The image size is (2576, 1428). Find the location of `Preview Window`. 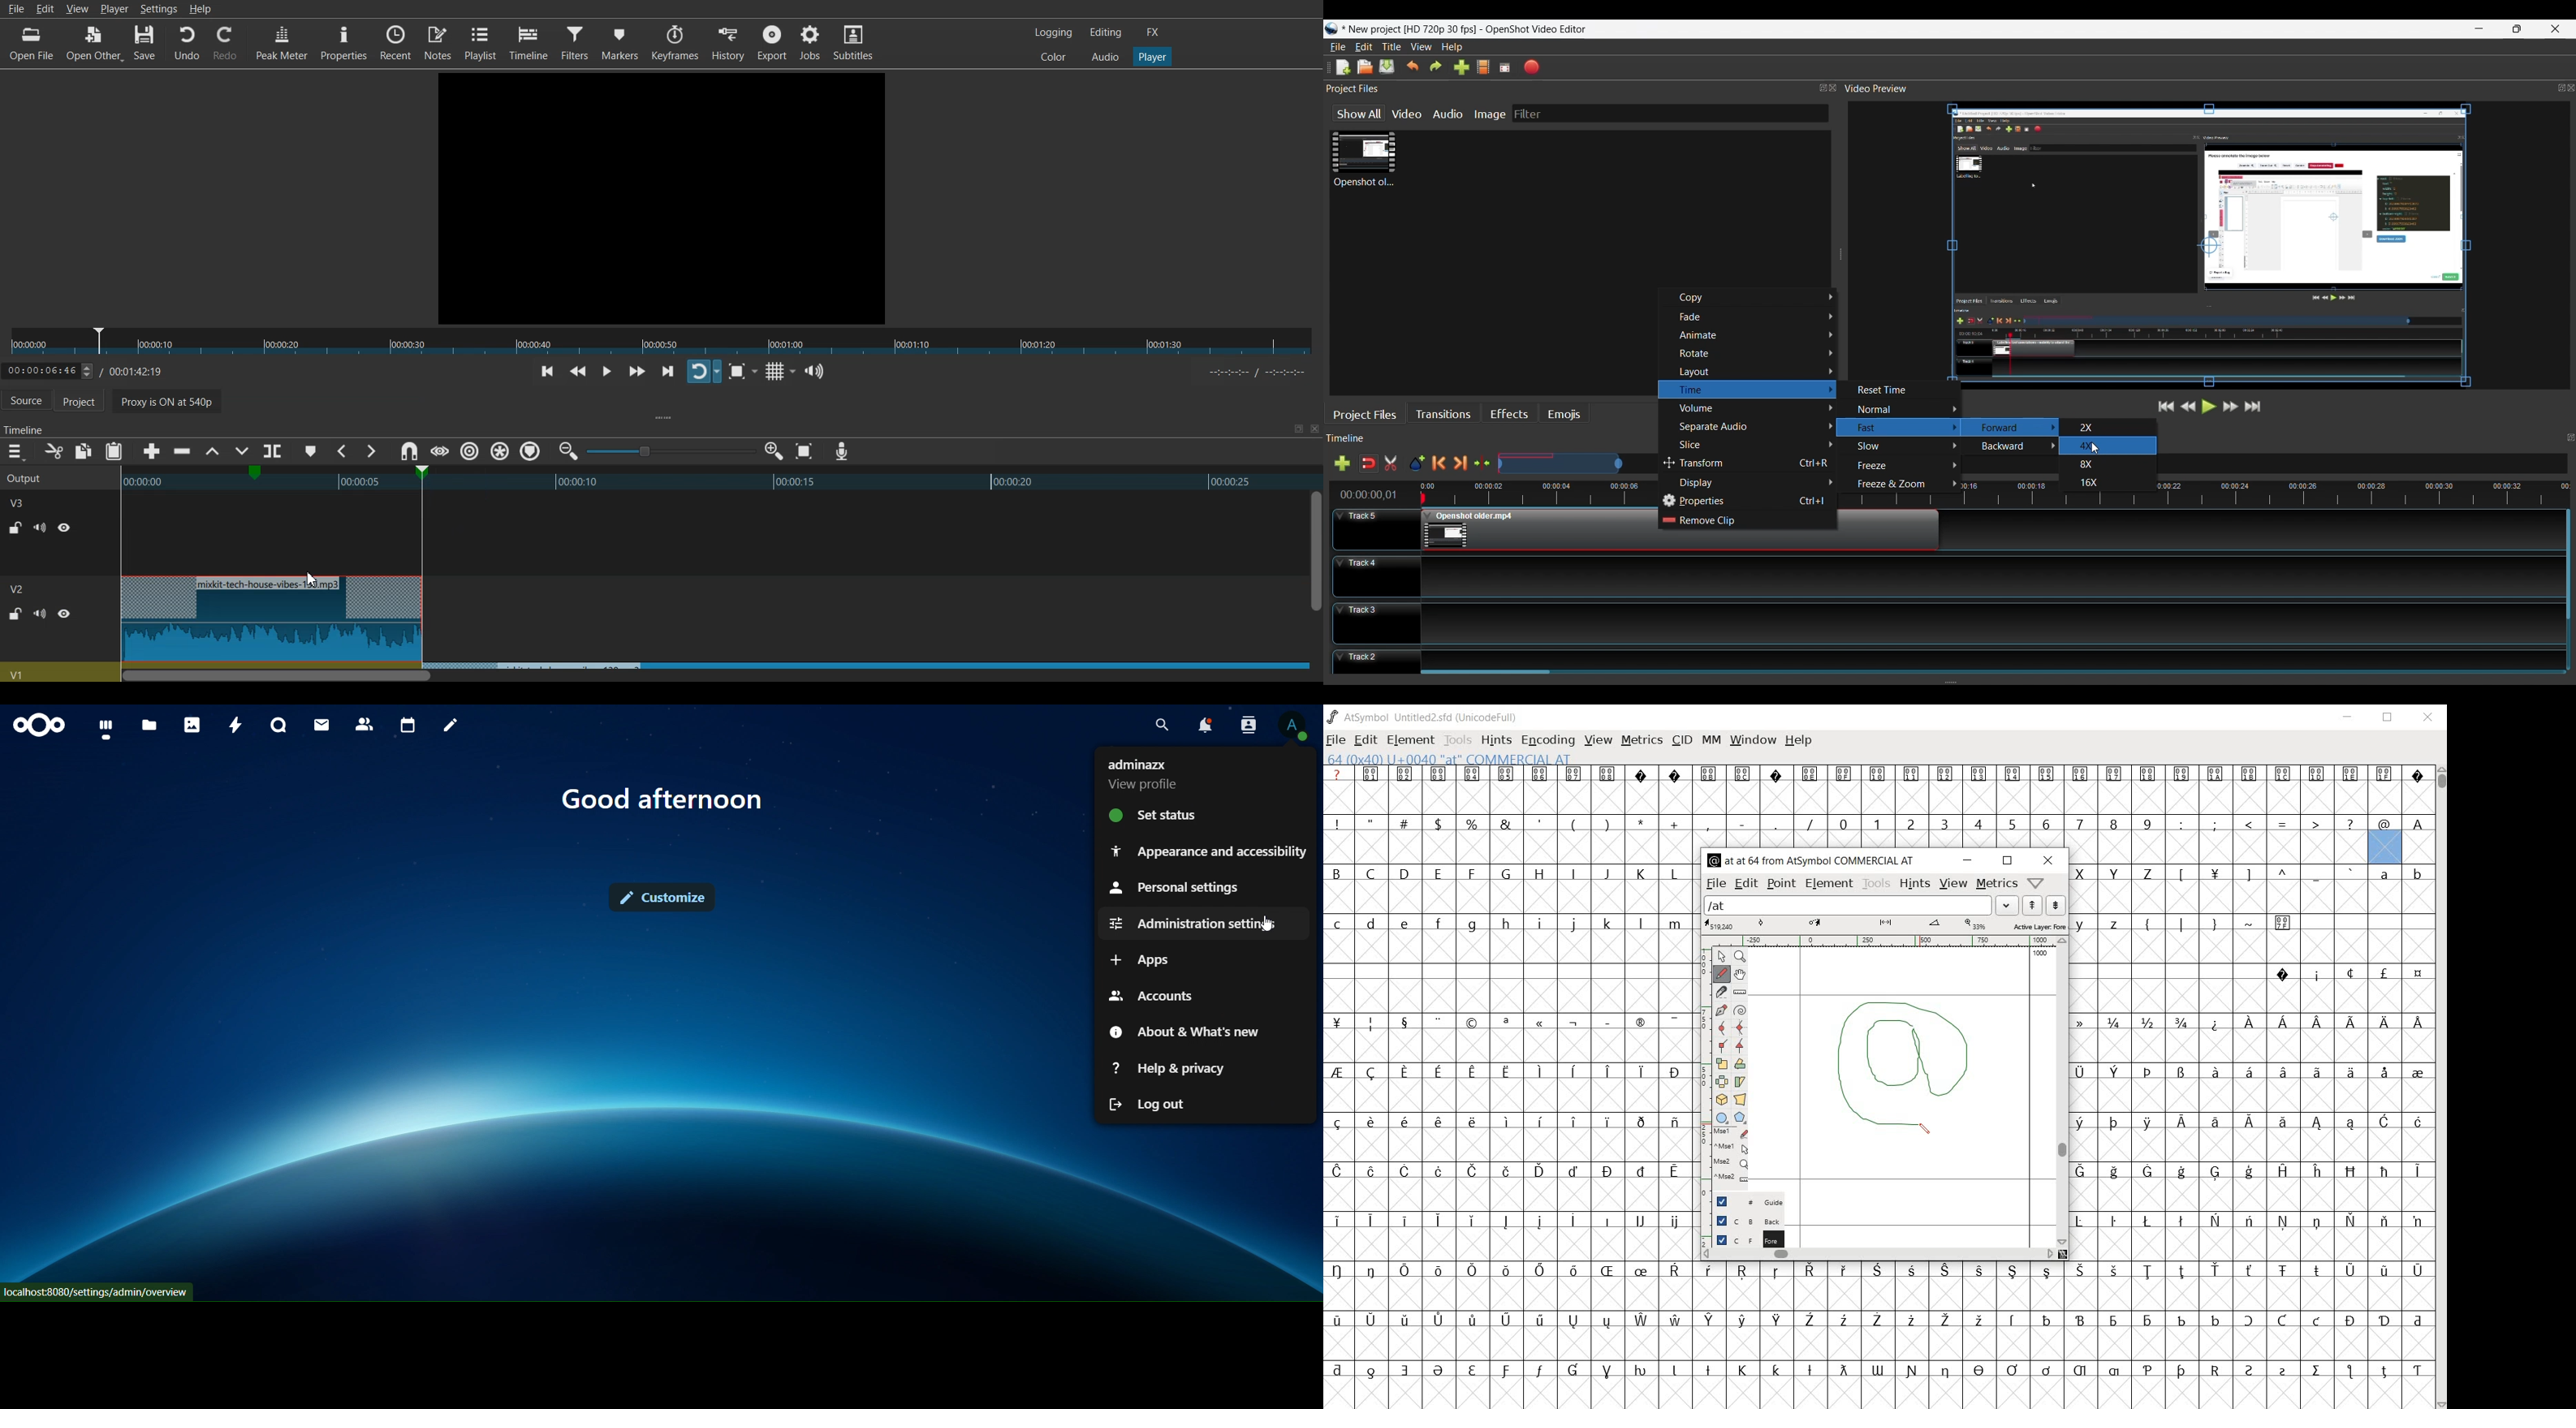

Preview Window is located at coordinates (2211, 248).